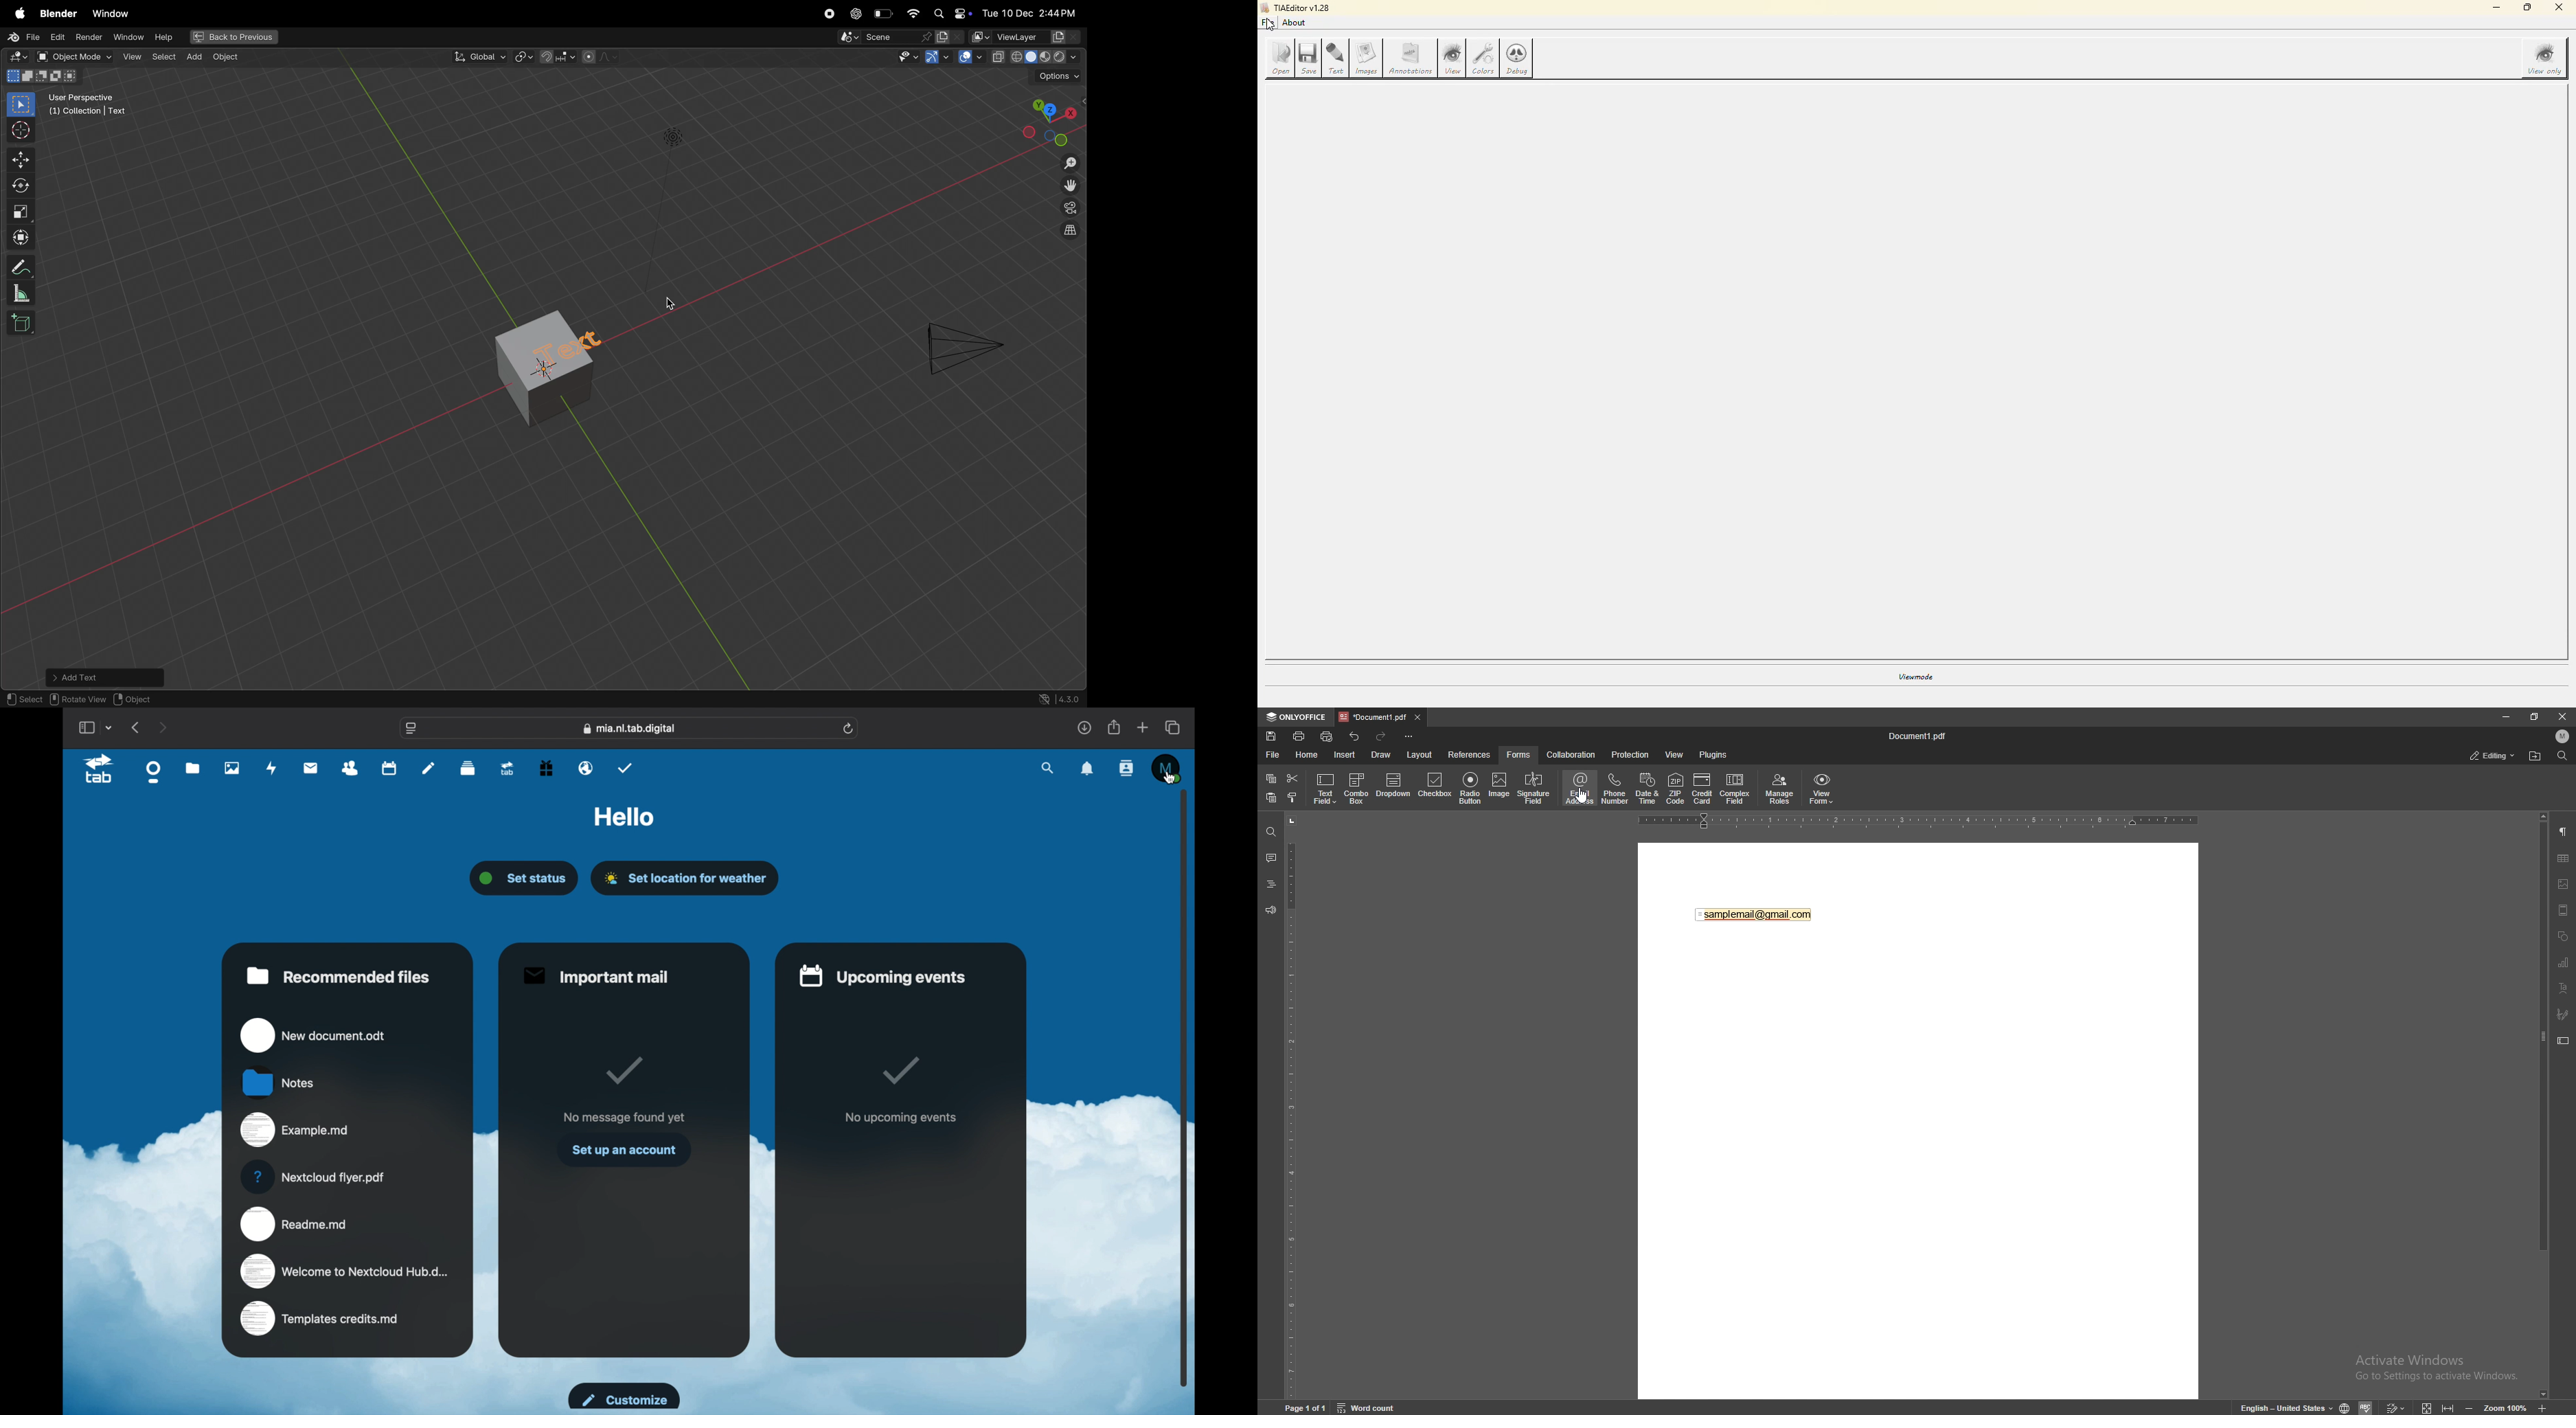  I want to click on plugins, so click(1713, 755).